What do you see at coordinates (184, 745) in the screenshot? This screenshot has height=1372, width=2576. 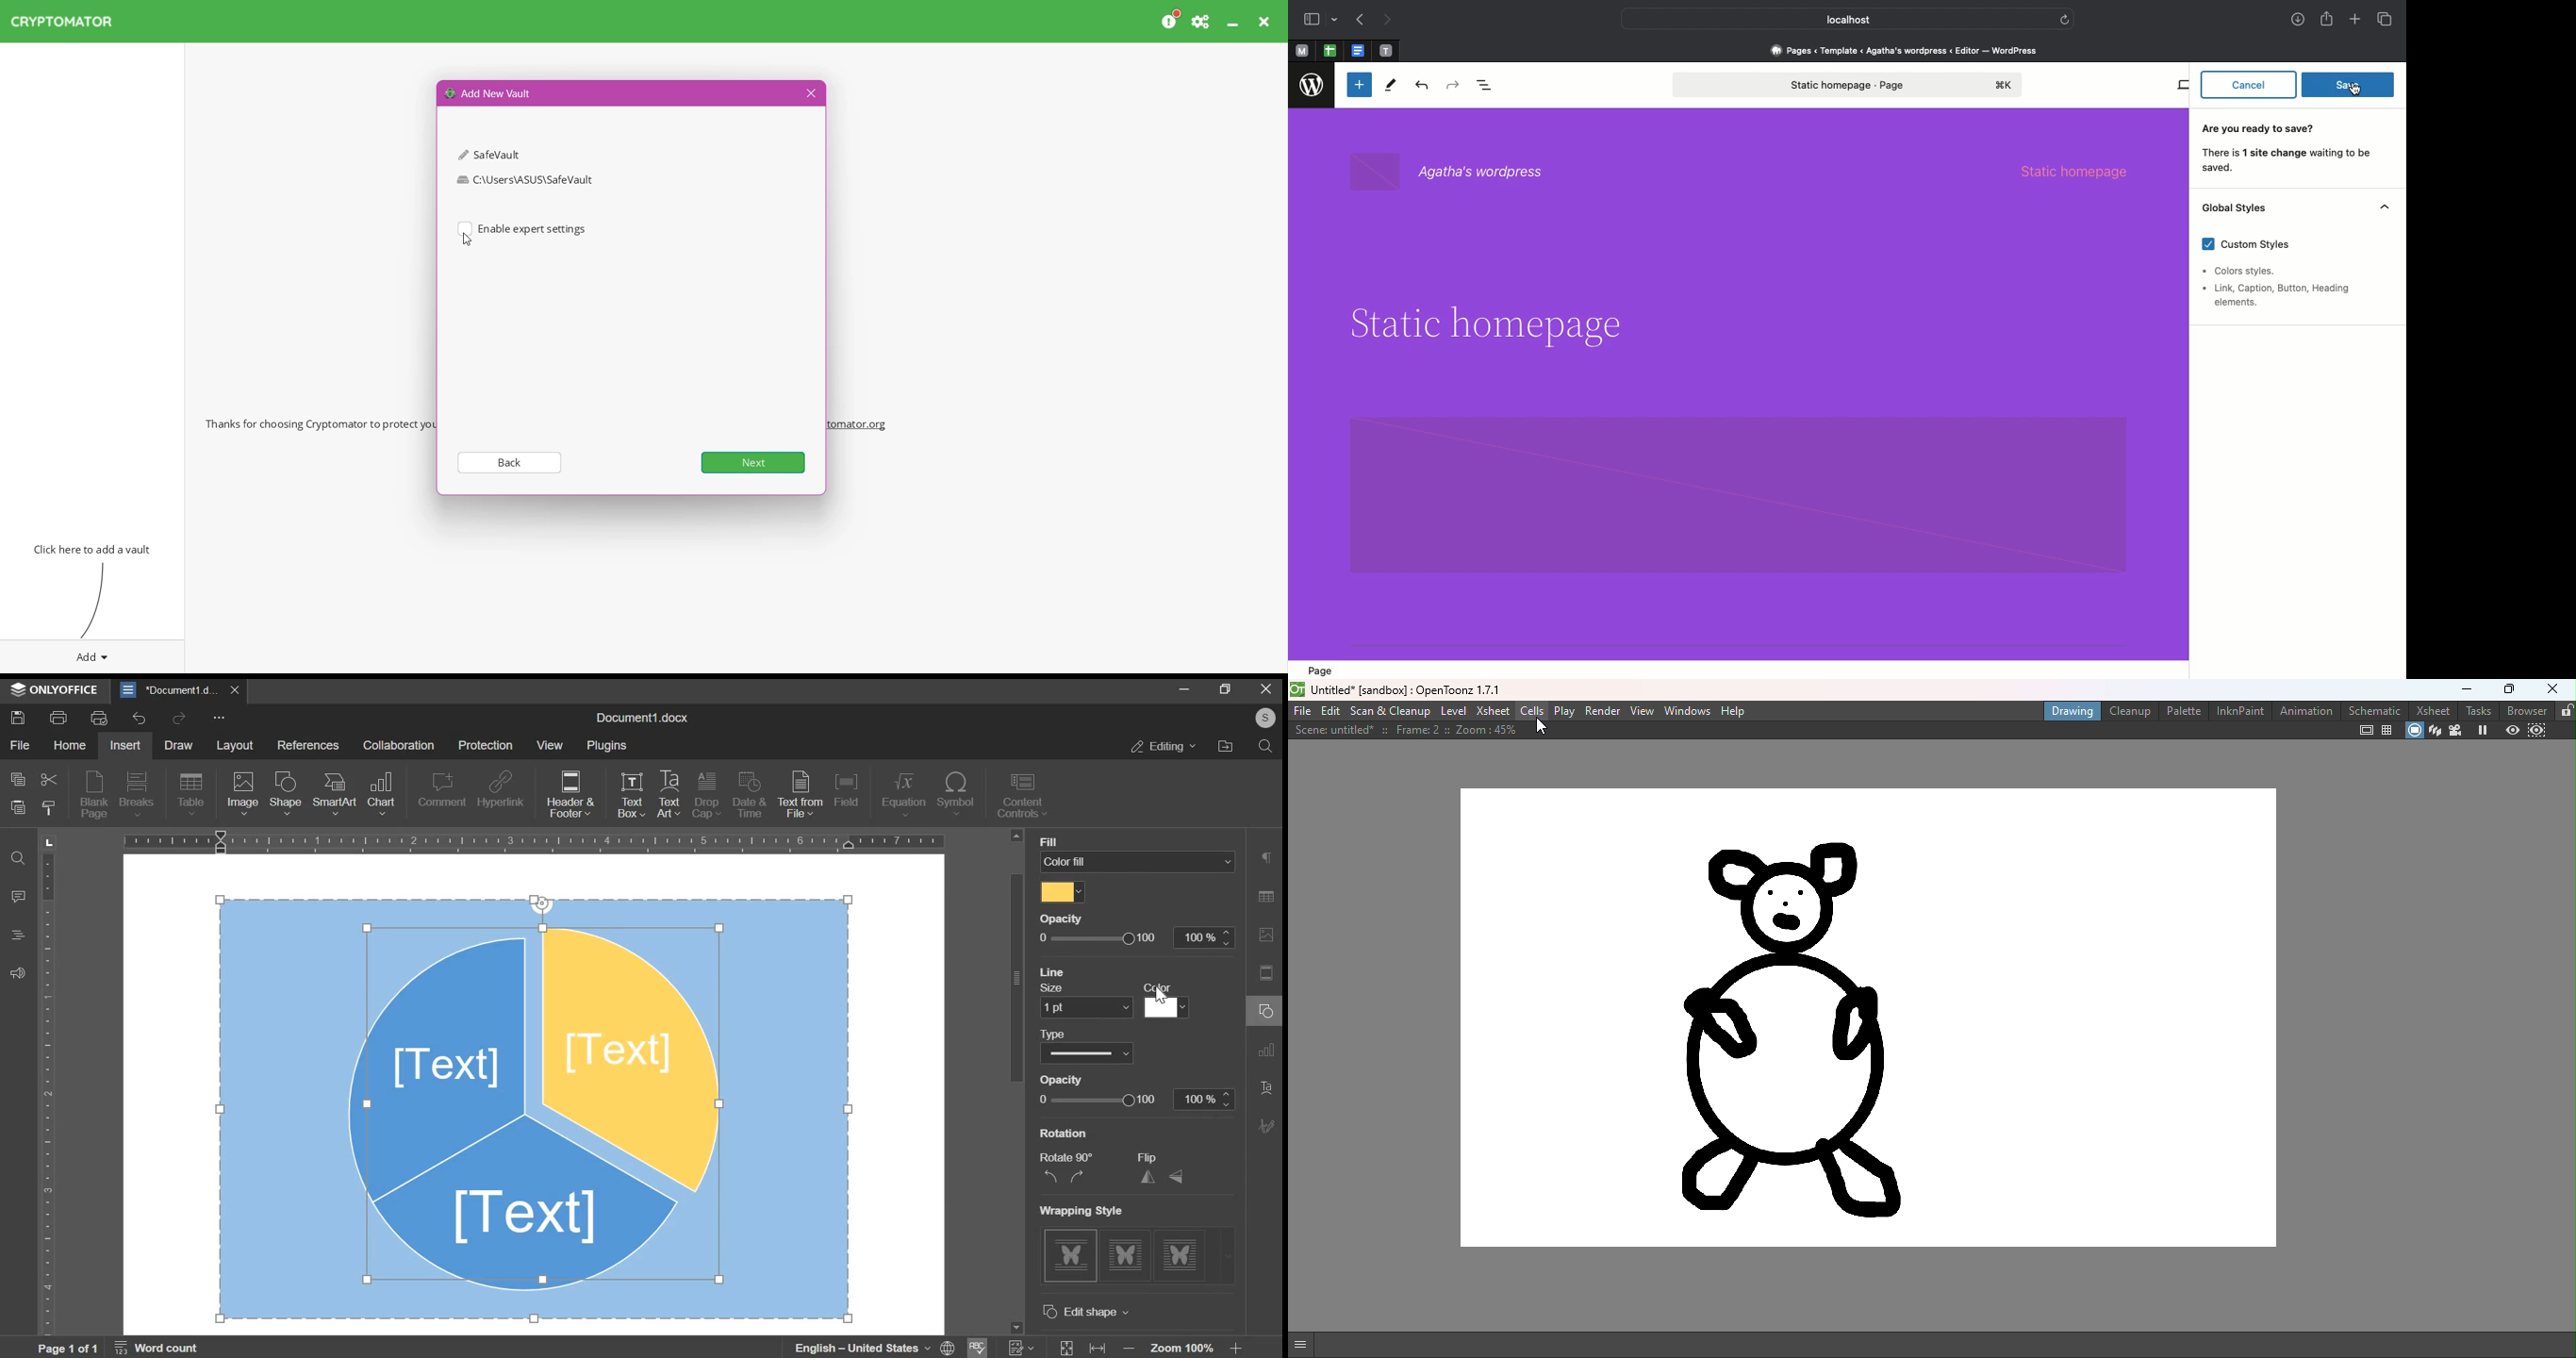 I see `draw` at bounding box center [184, 745].